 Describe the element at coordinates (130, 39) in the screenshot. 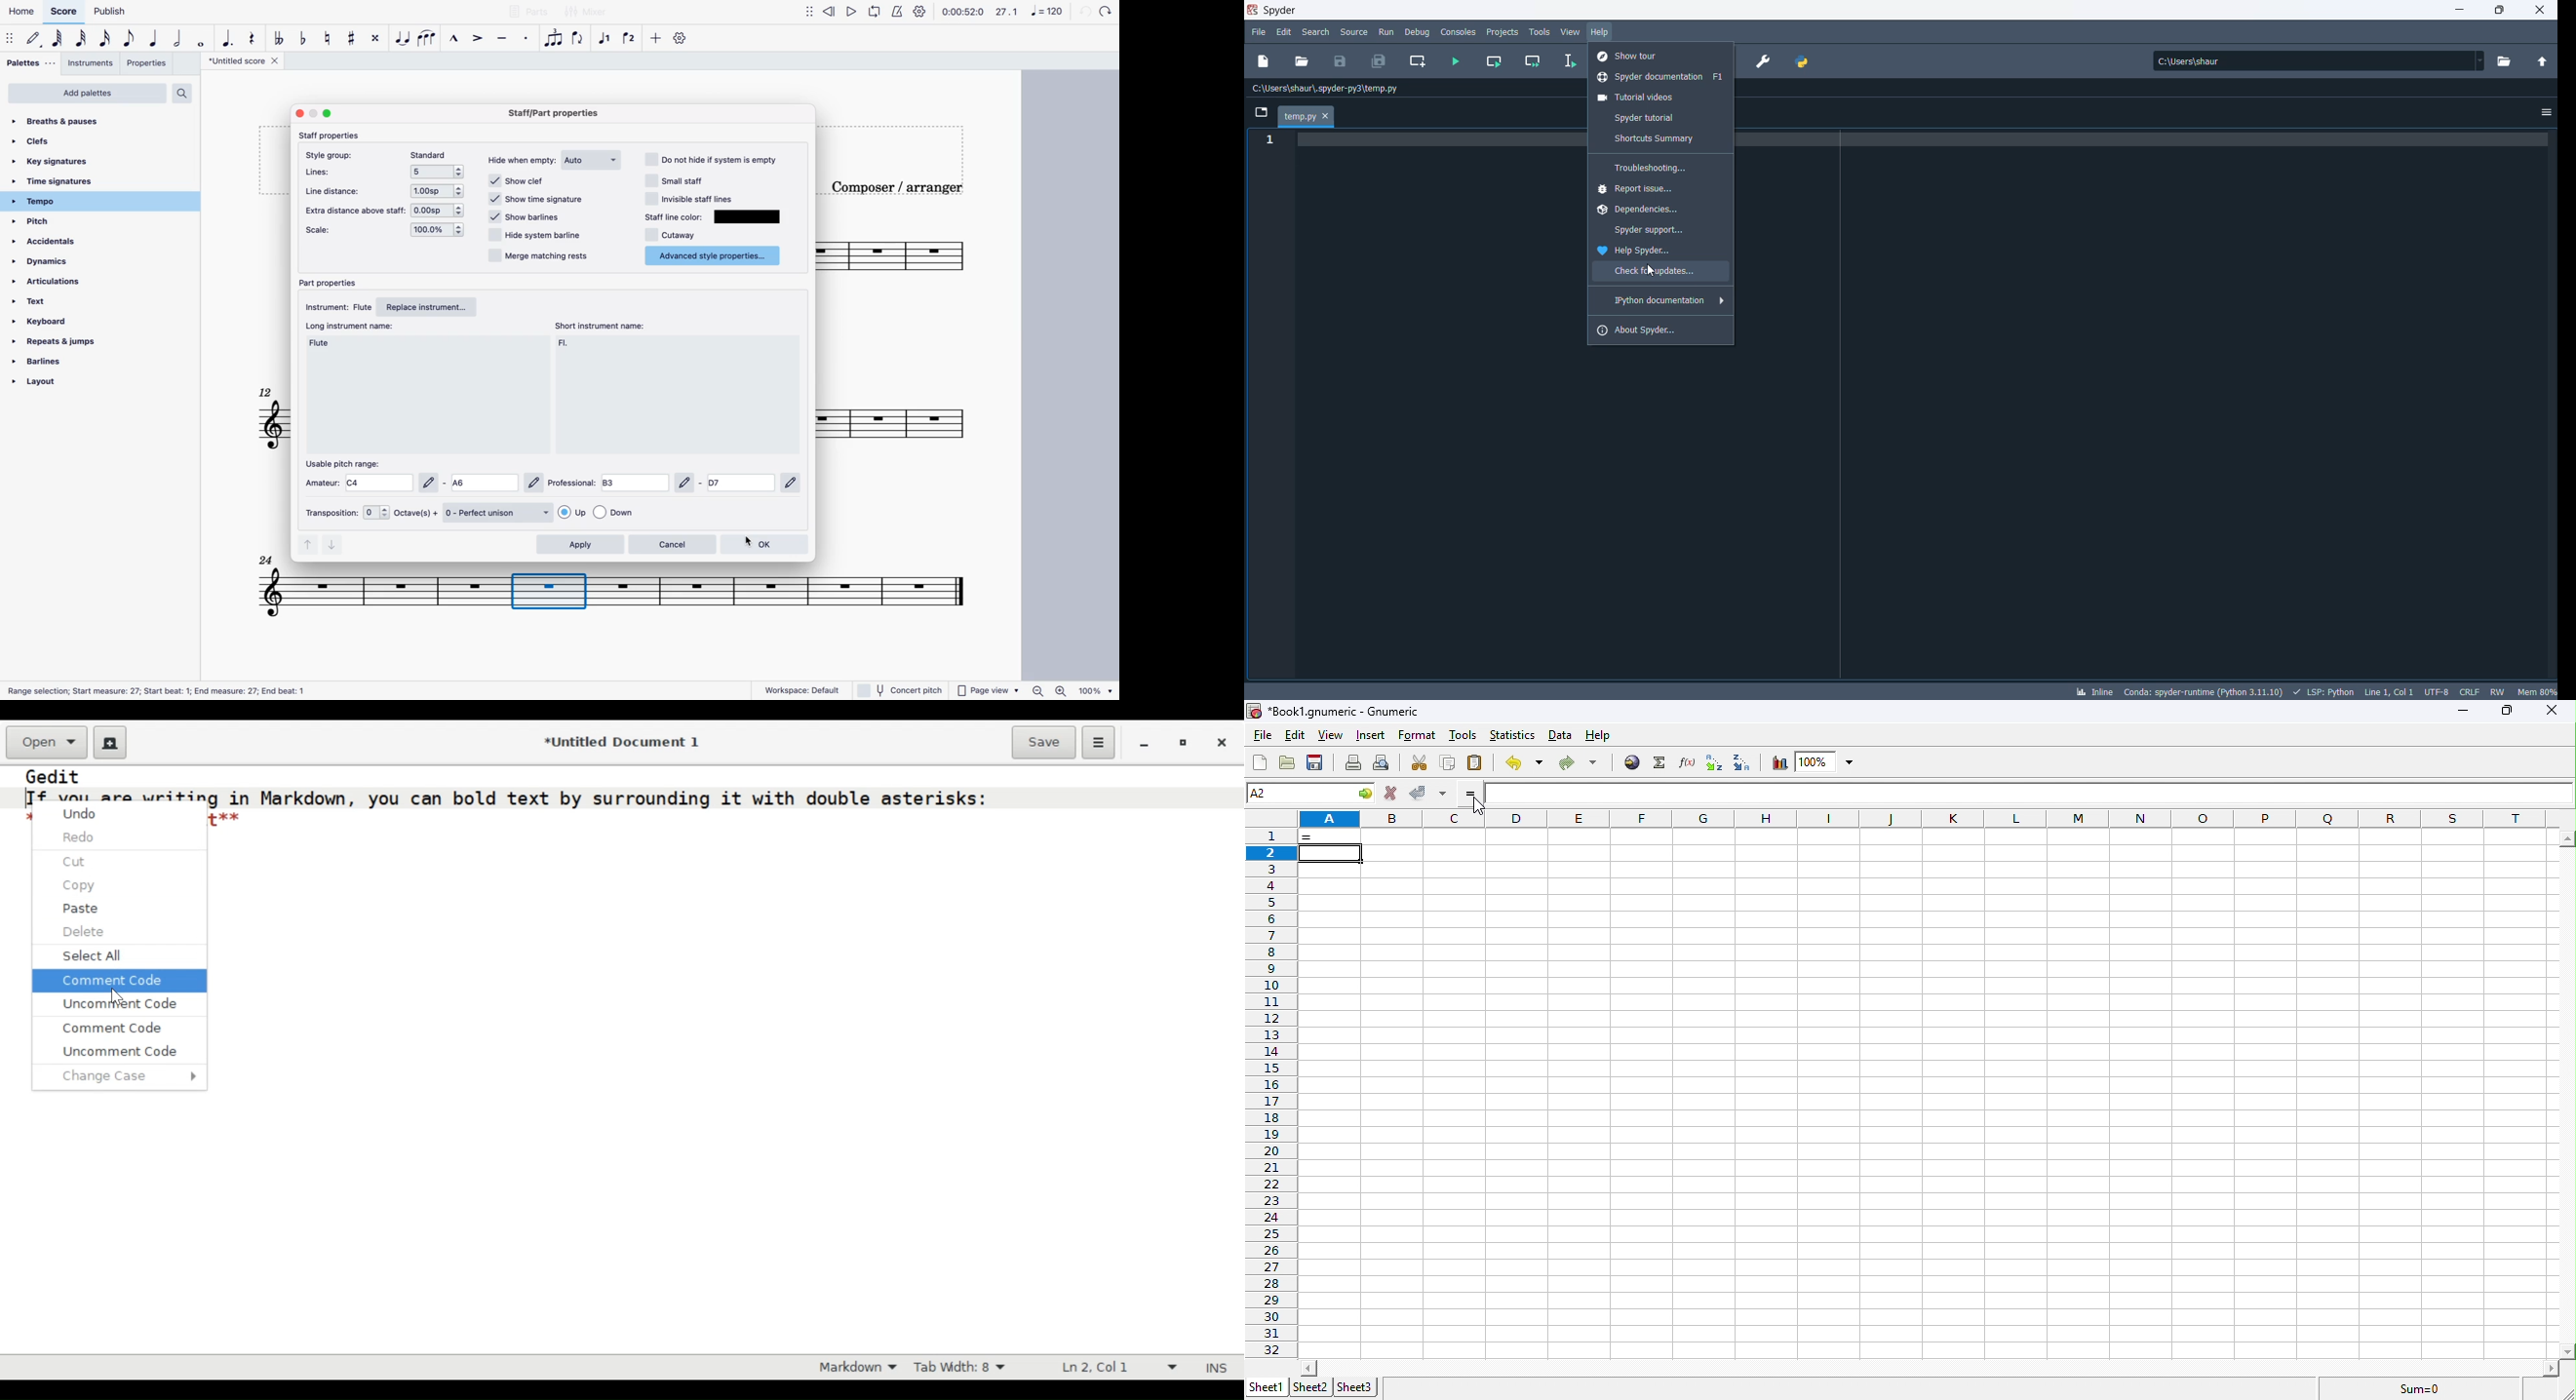

I see `eighth note` at that location.